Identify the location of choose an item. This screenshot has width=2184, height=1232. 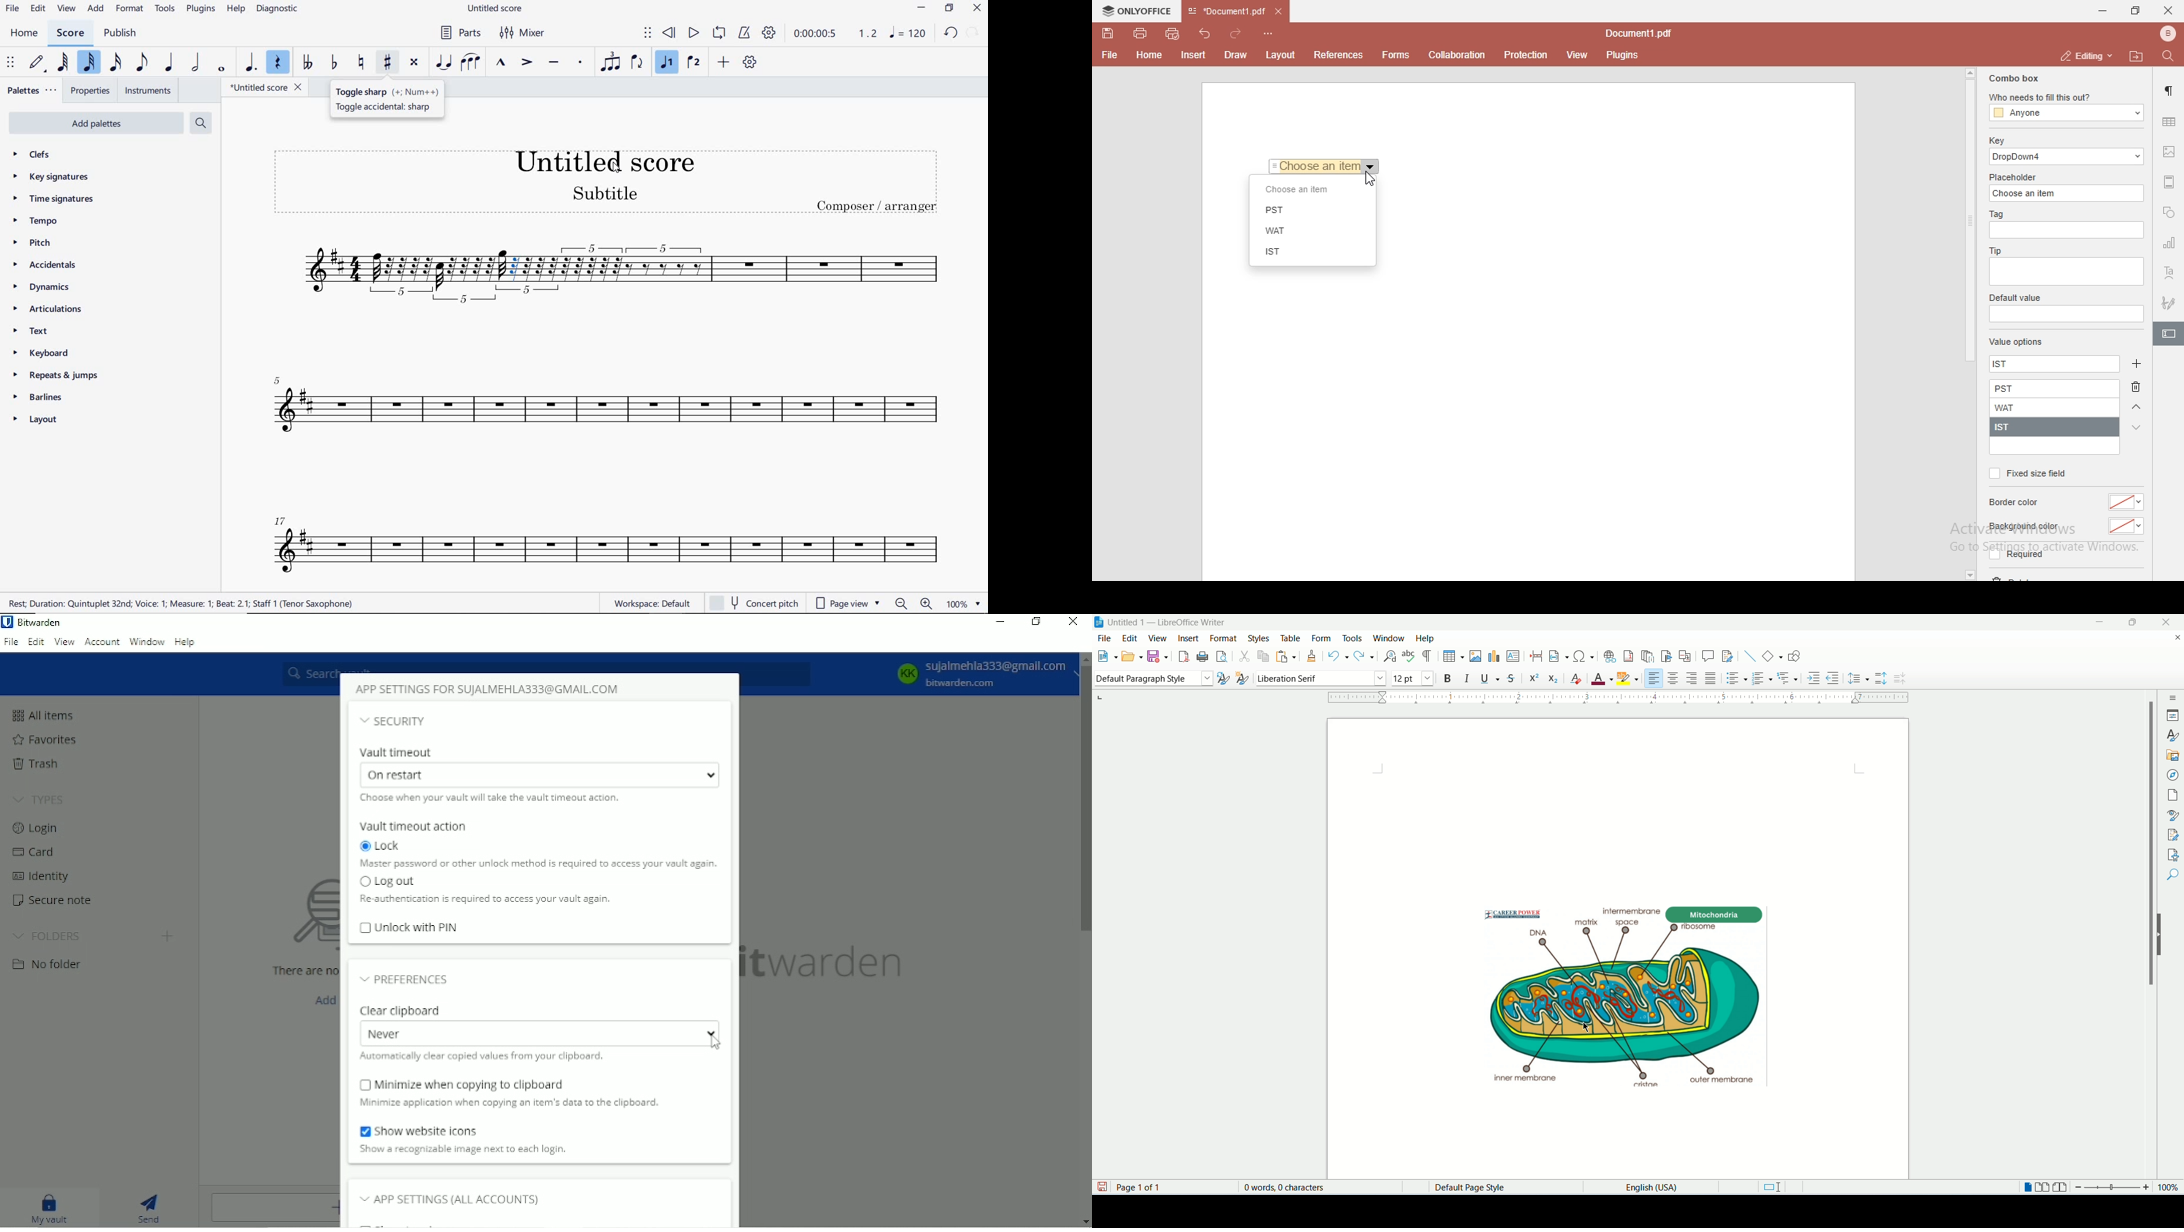
(2068, 193).